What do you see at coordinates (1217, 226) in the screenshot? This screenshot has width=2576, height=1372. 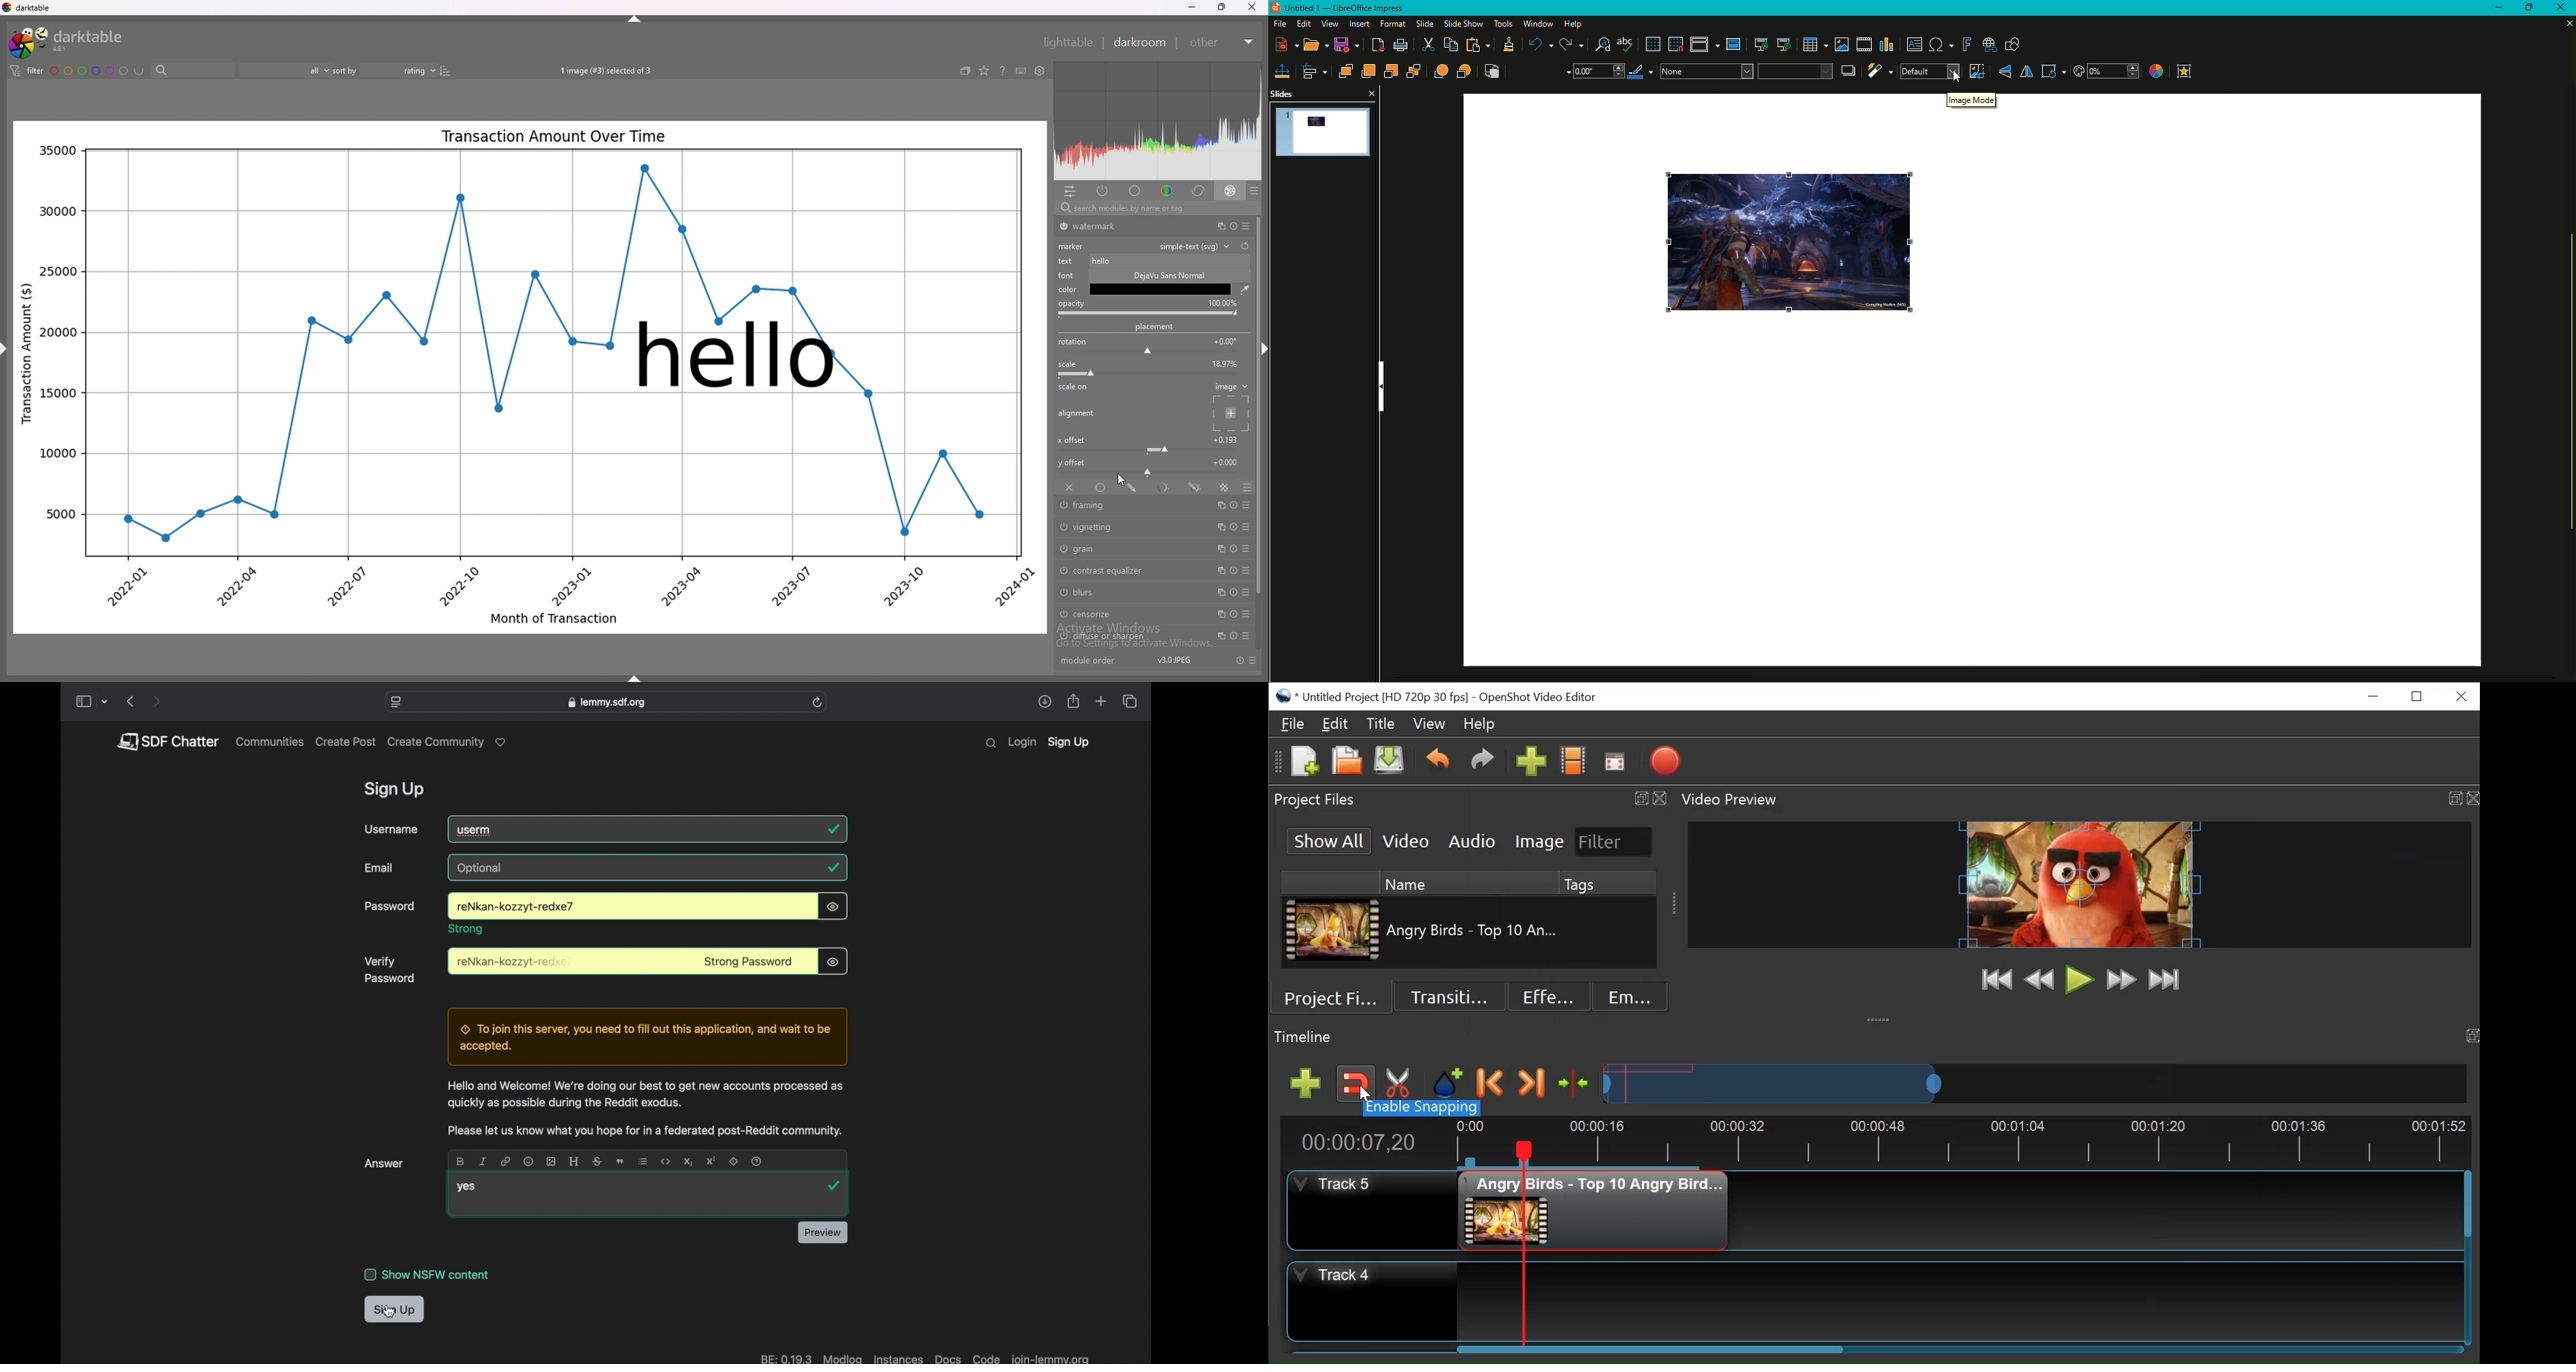 I see `multiple instances action` at bounding box center [1217, 226].